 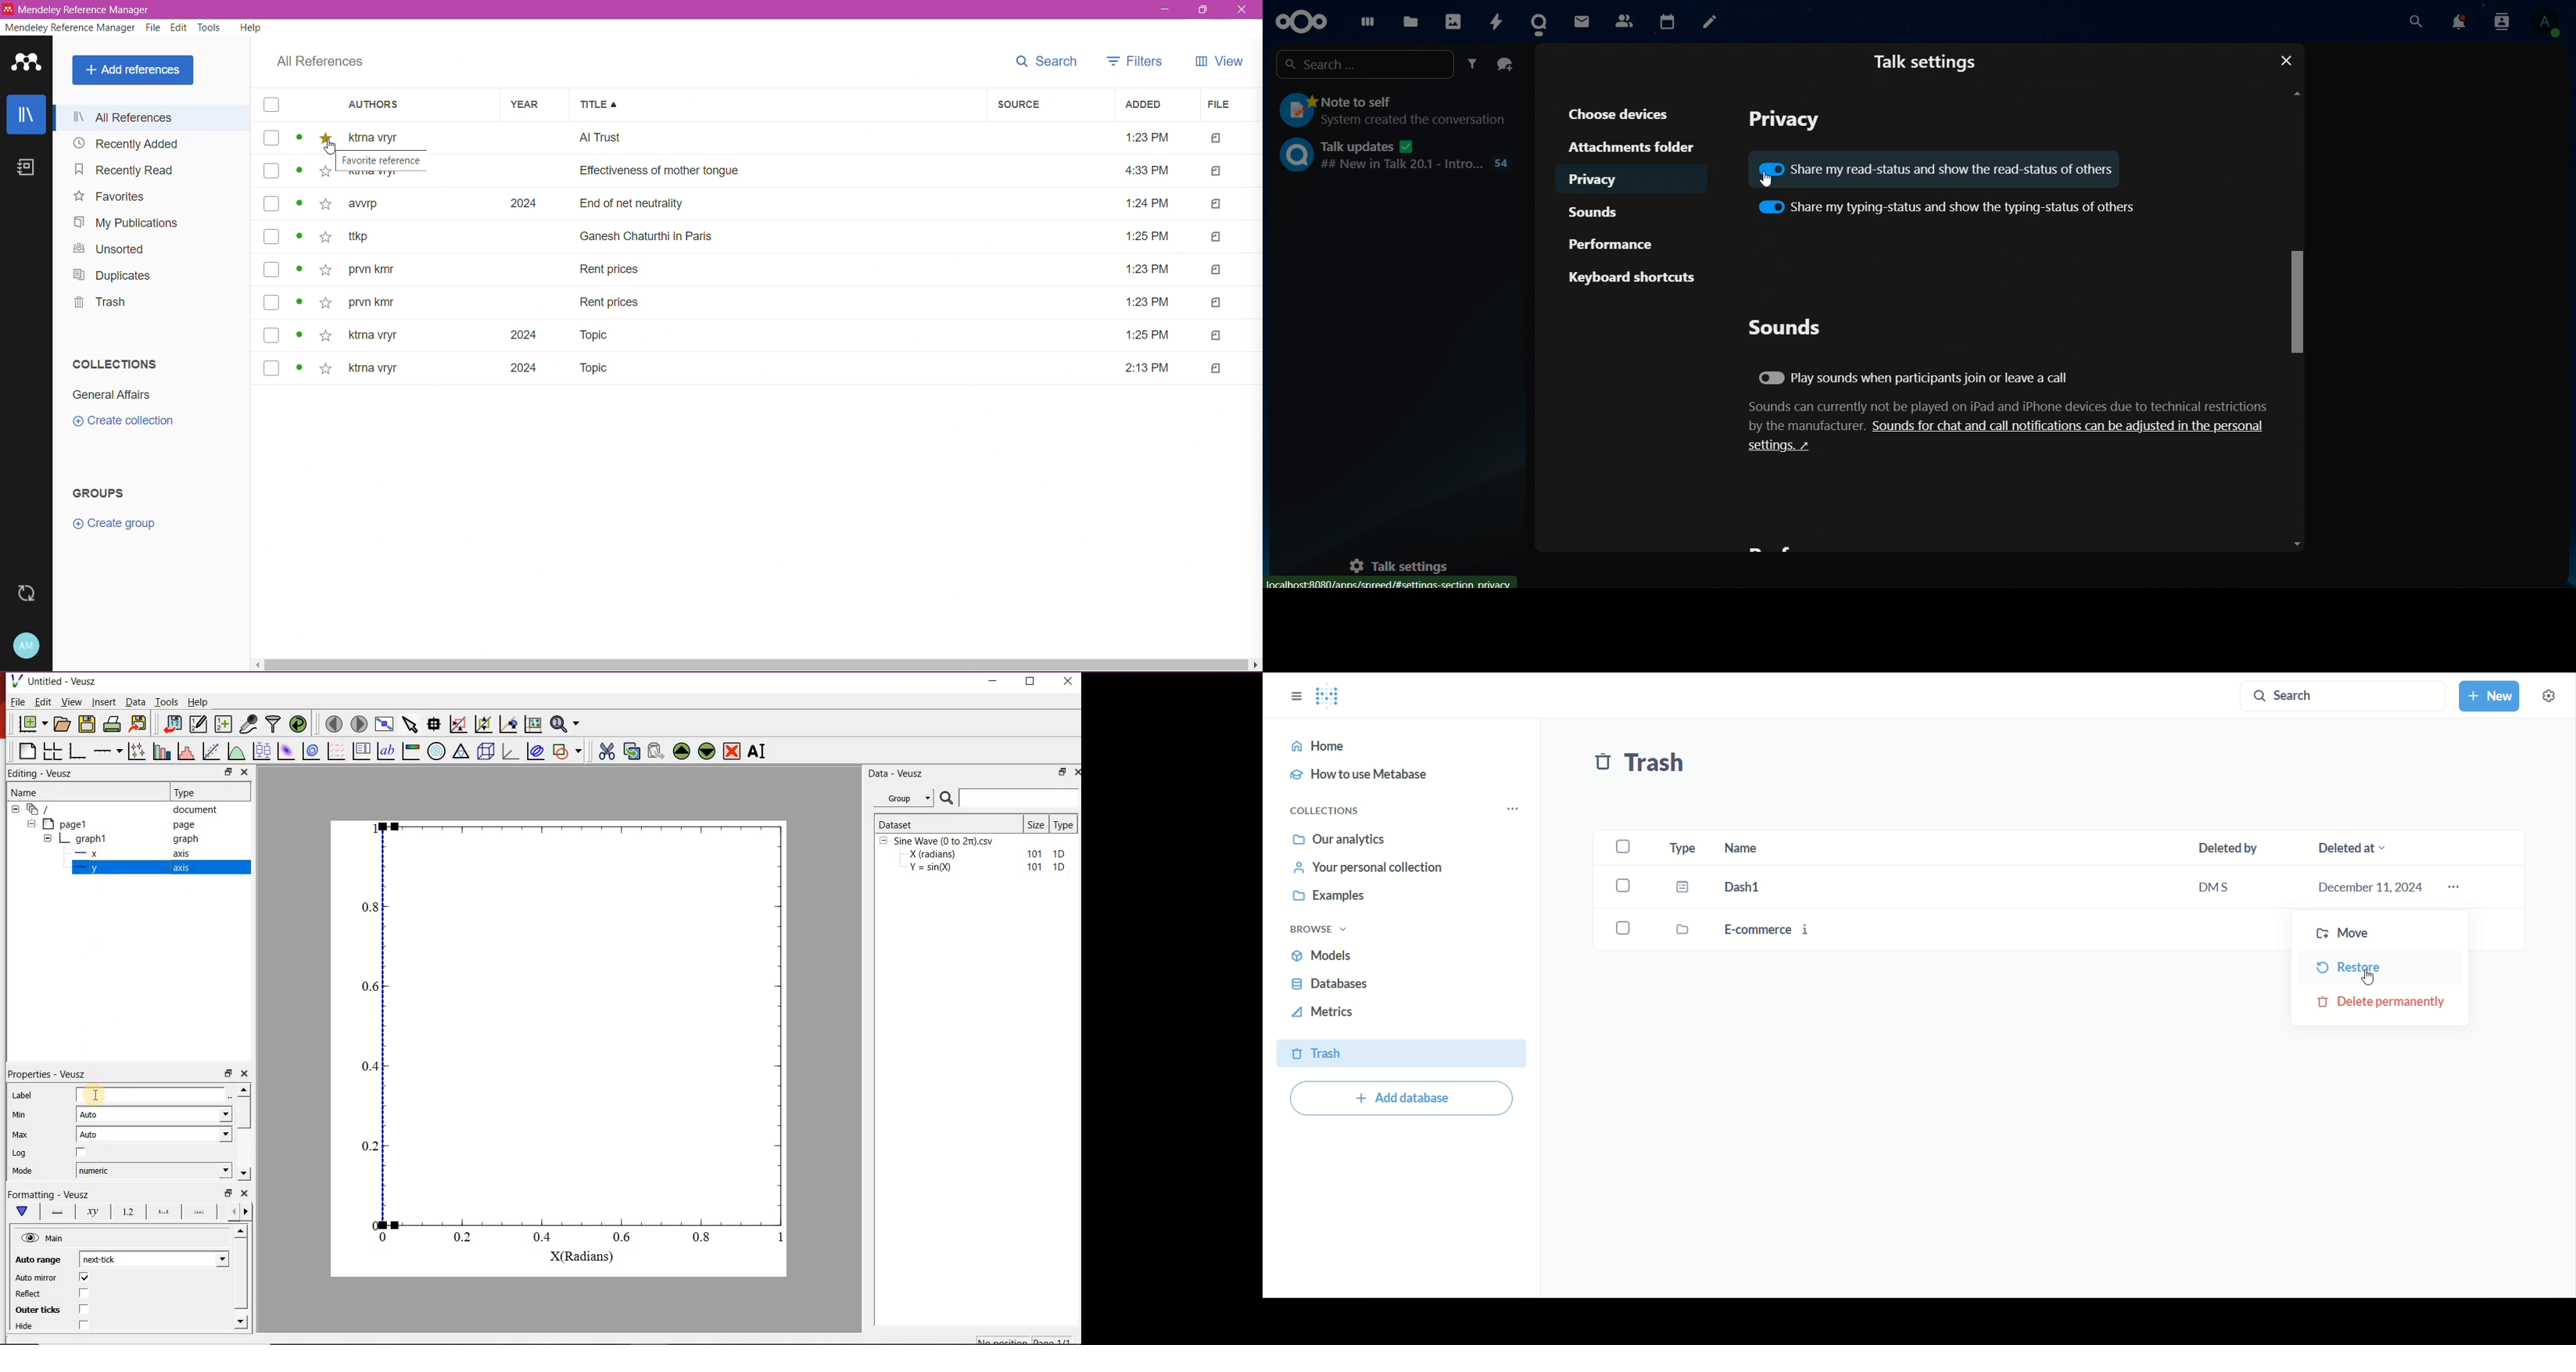 I want to click on Duplicates, so click(x=111, y=277).